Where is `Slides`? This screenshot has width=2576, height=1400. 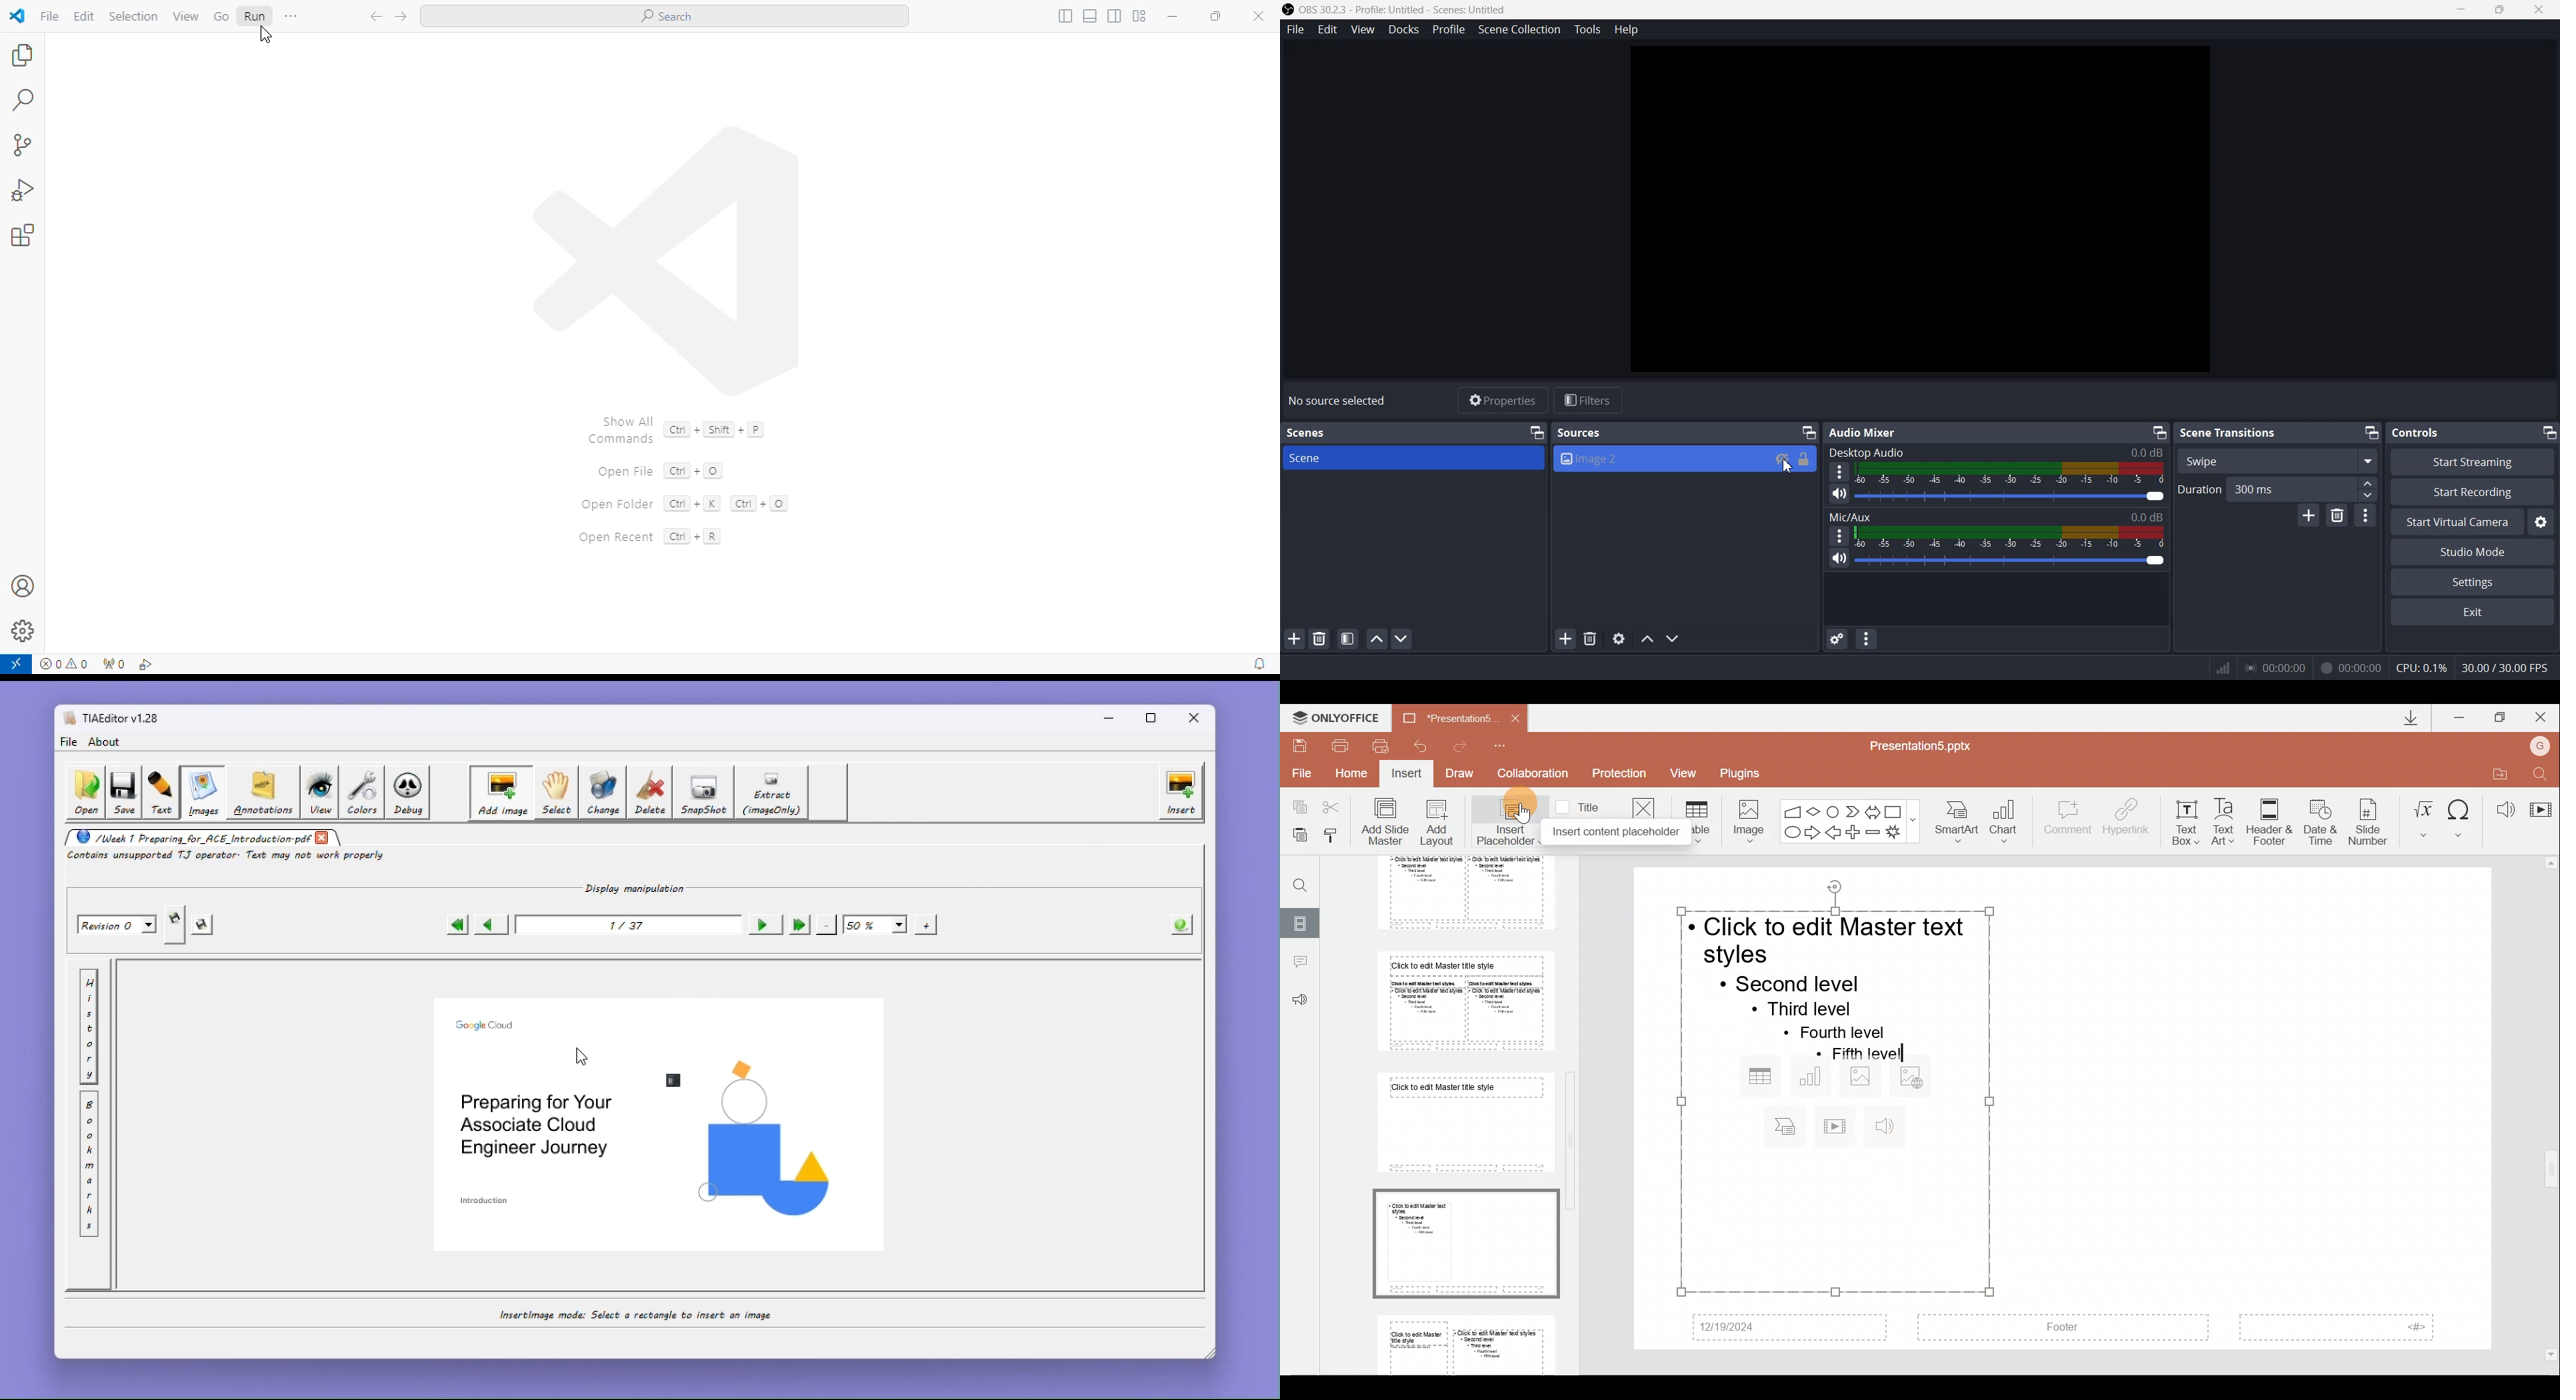
Slides is located at coordinates (1301, 921).